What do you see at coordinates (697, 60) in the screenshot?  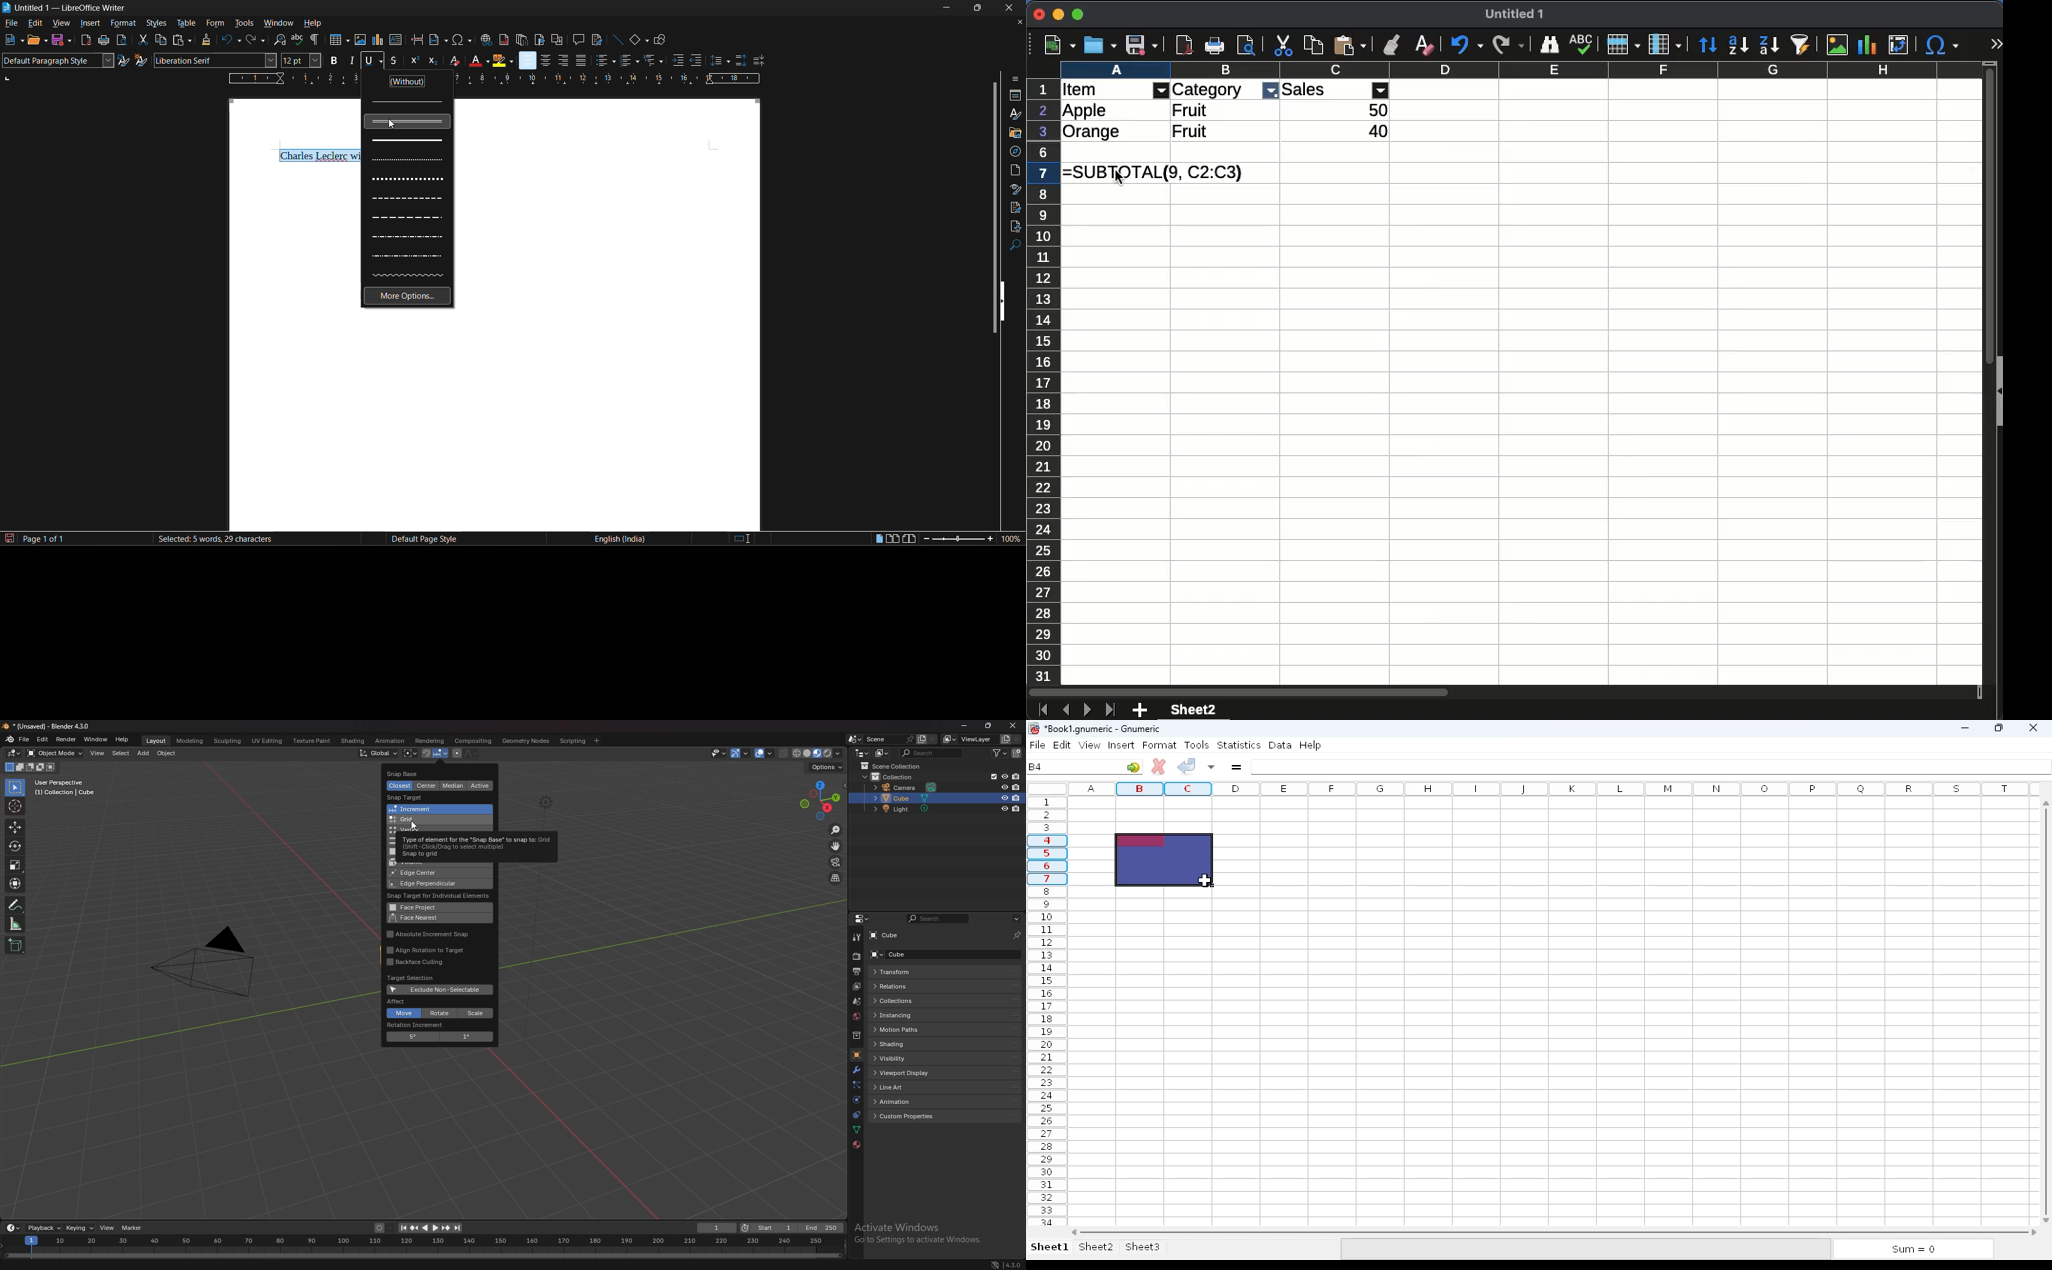 I see `decrease indent` at bounding box center [697, 60].